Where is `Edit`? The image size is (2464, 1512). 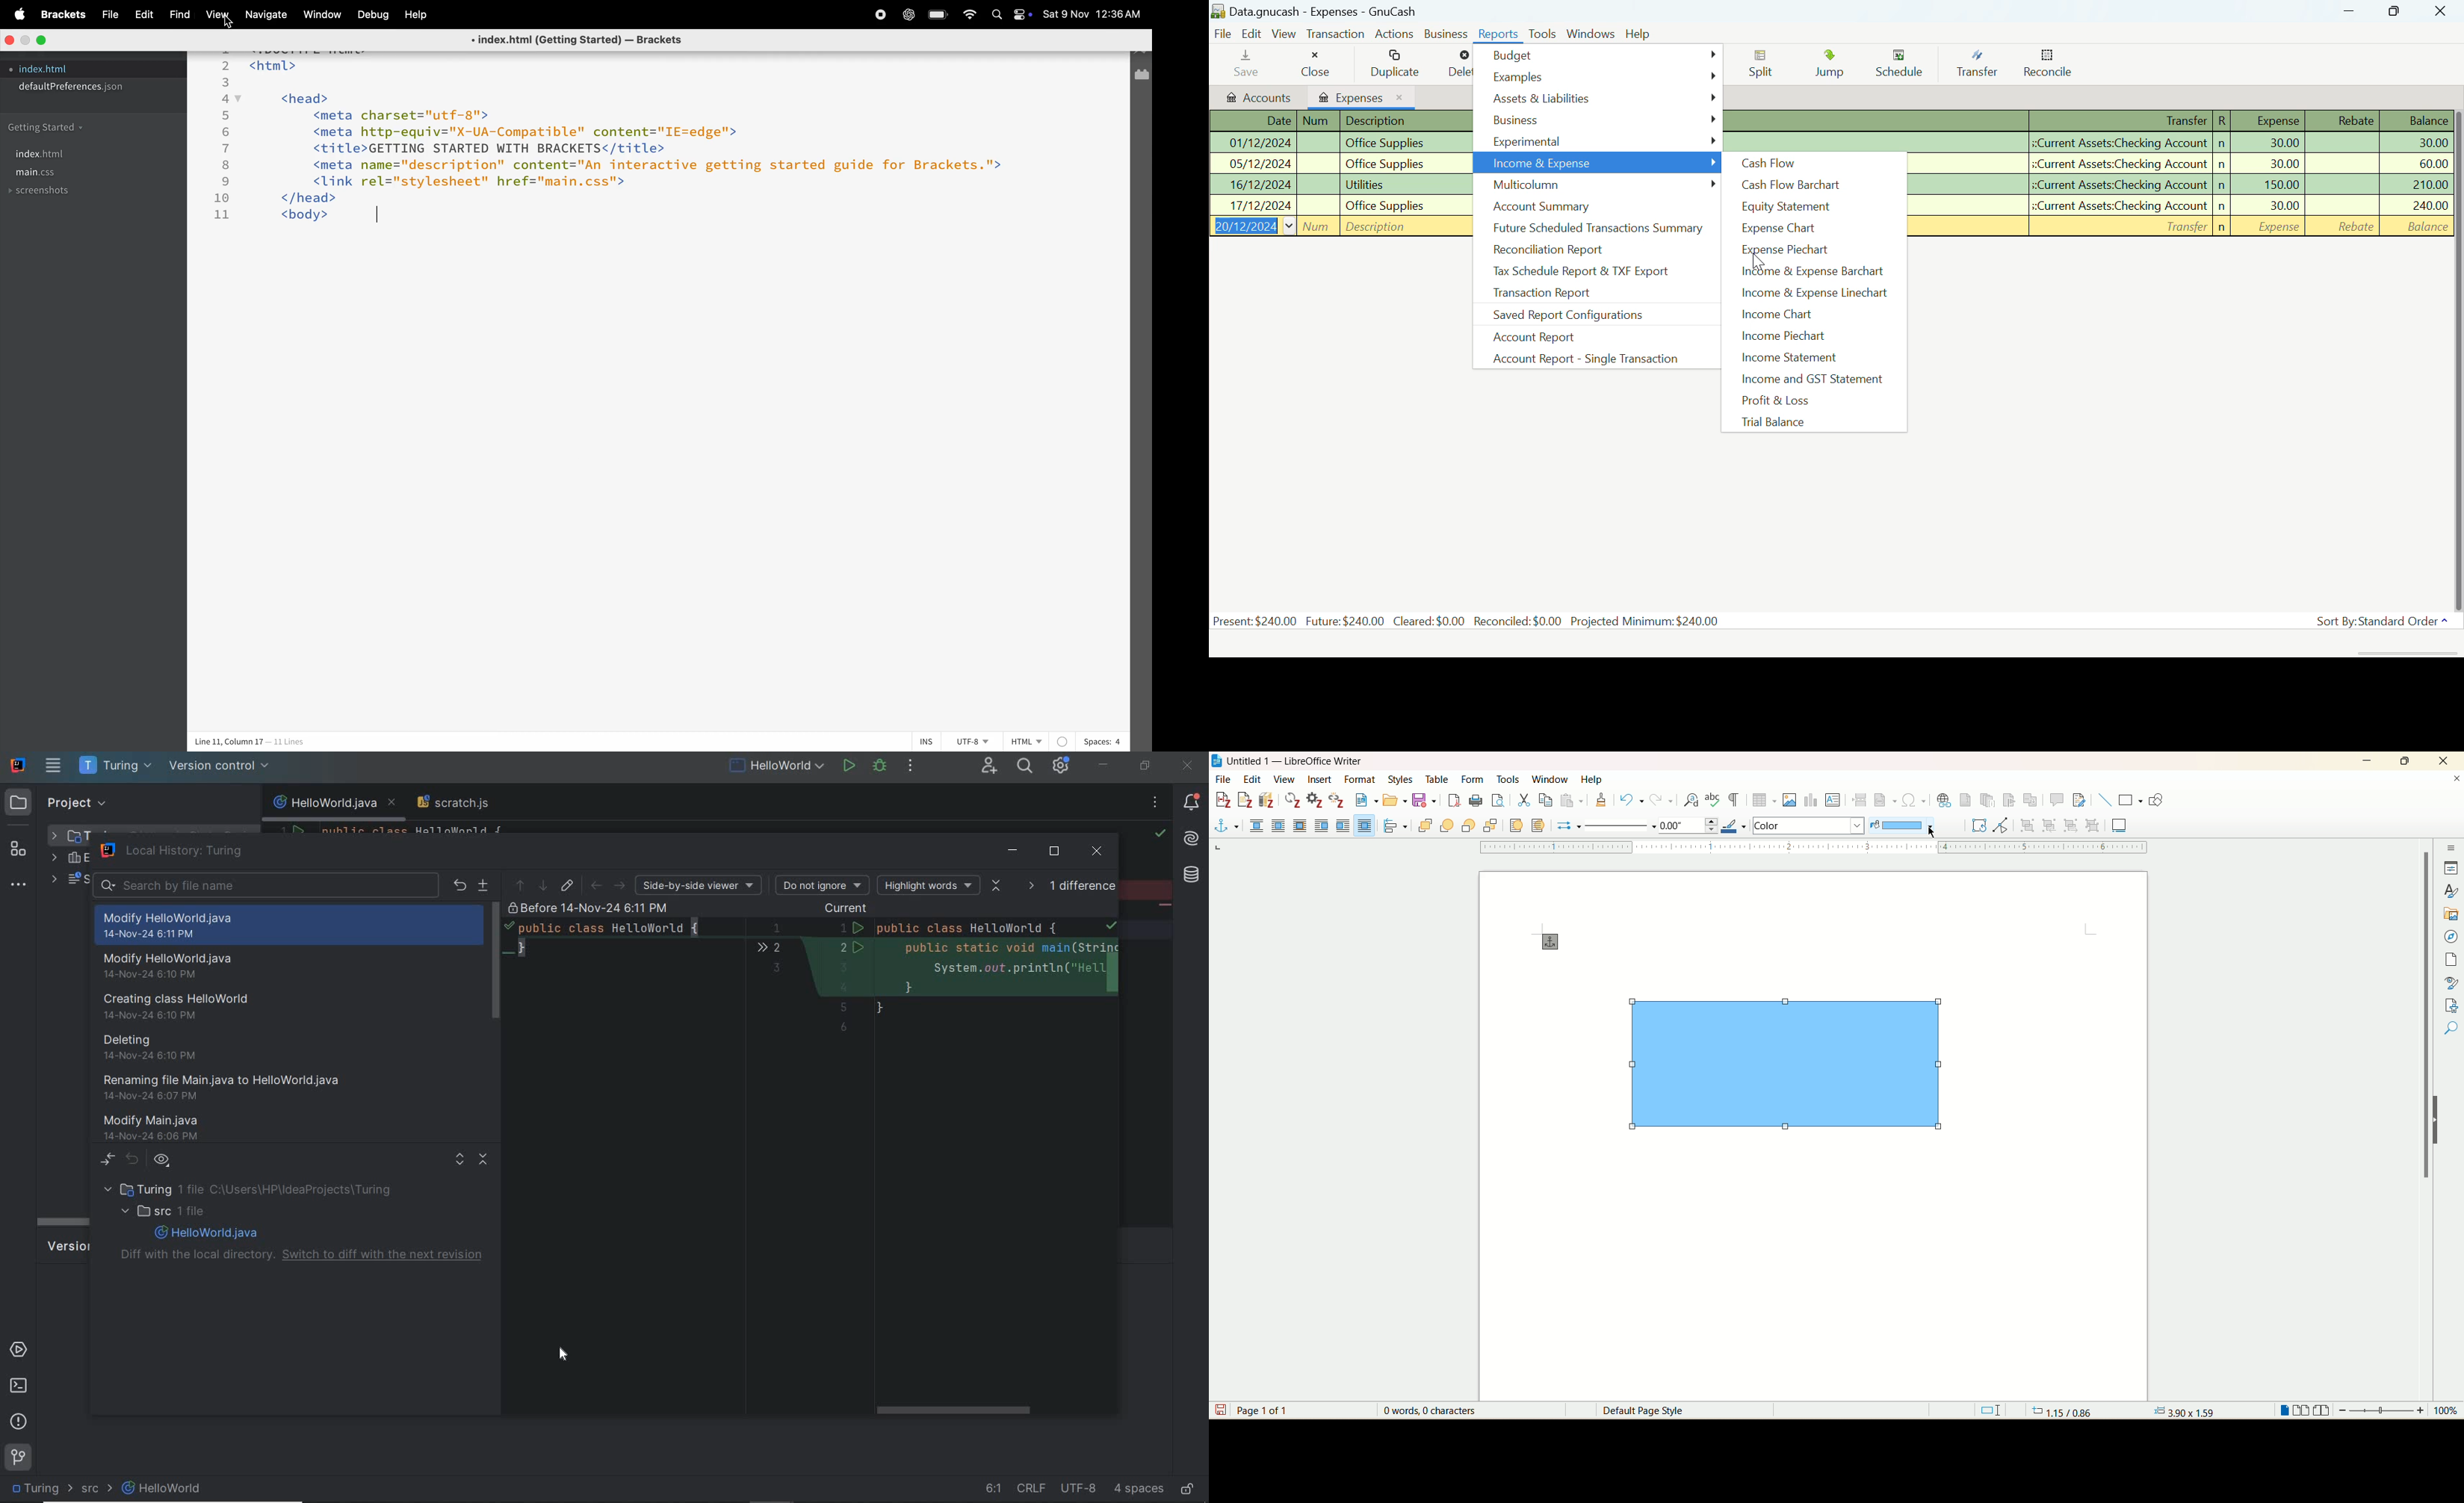 Edit is located at coordinates (1253, 33).